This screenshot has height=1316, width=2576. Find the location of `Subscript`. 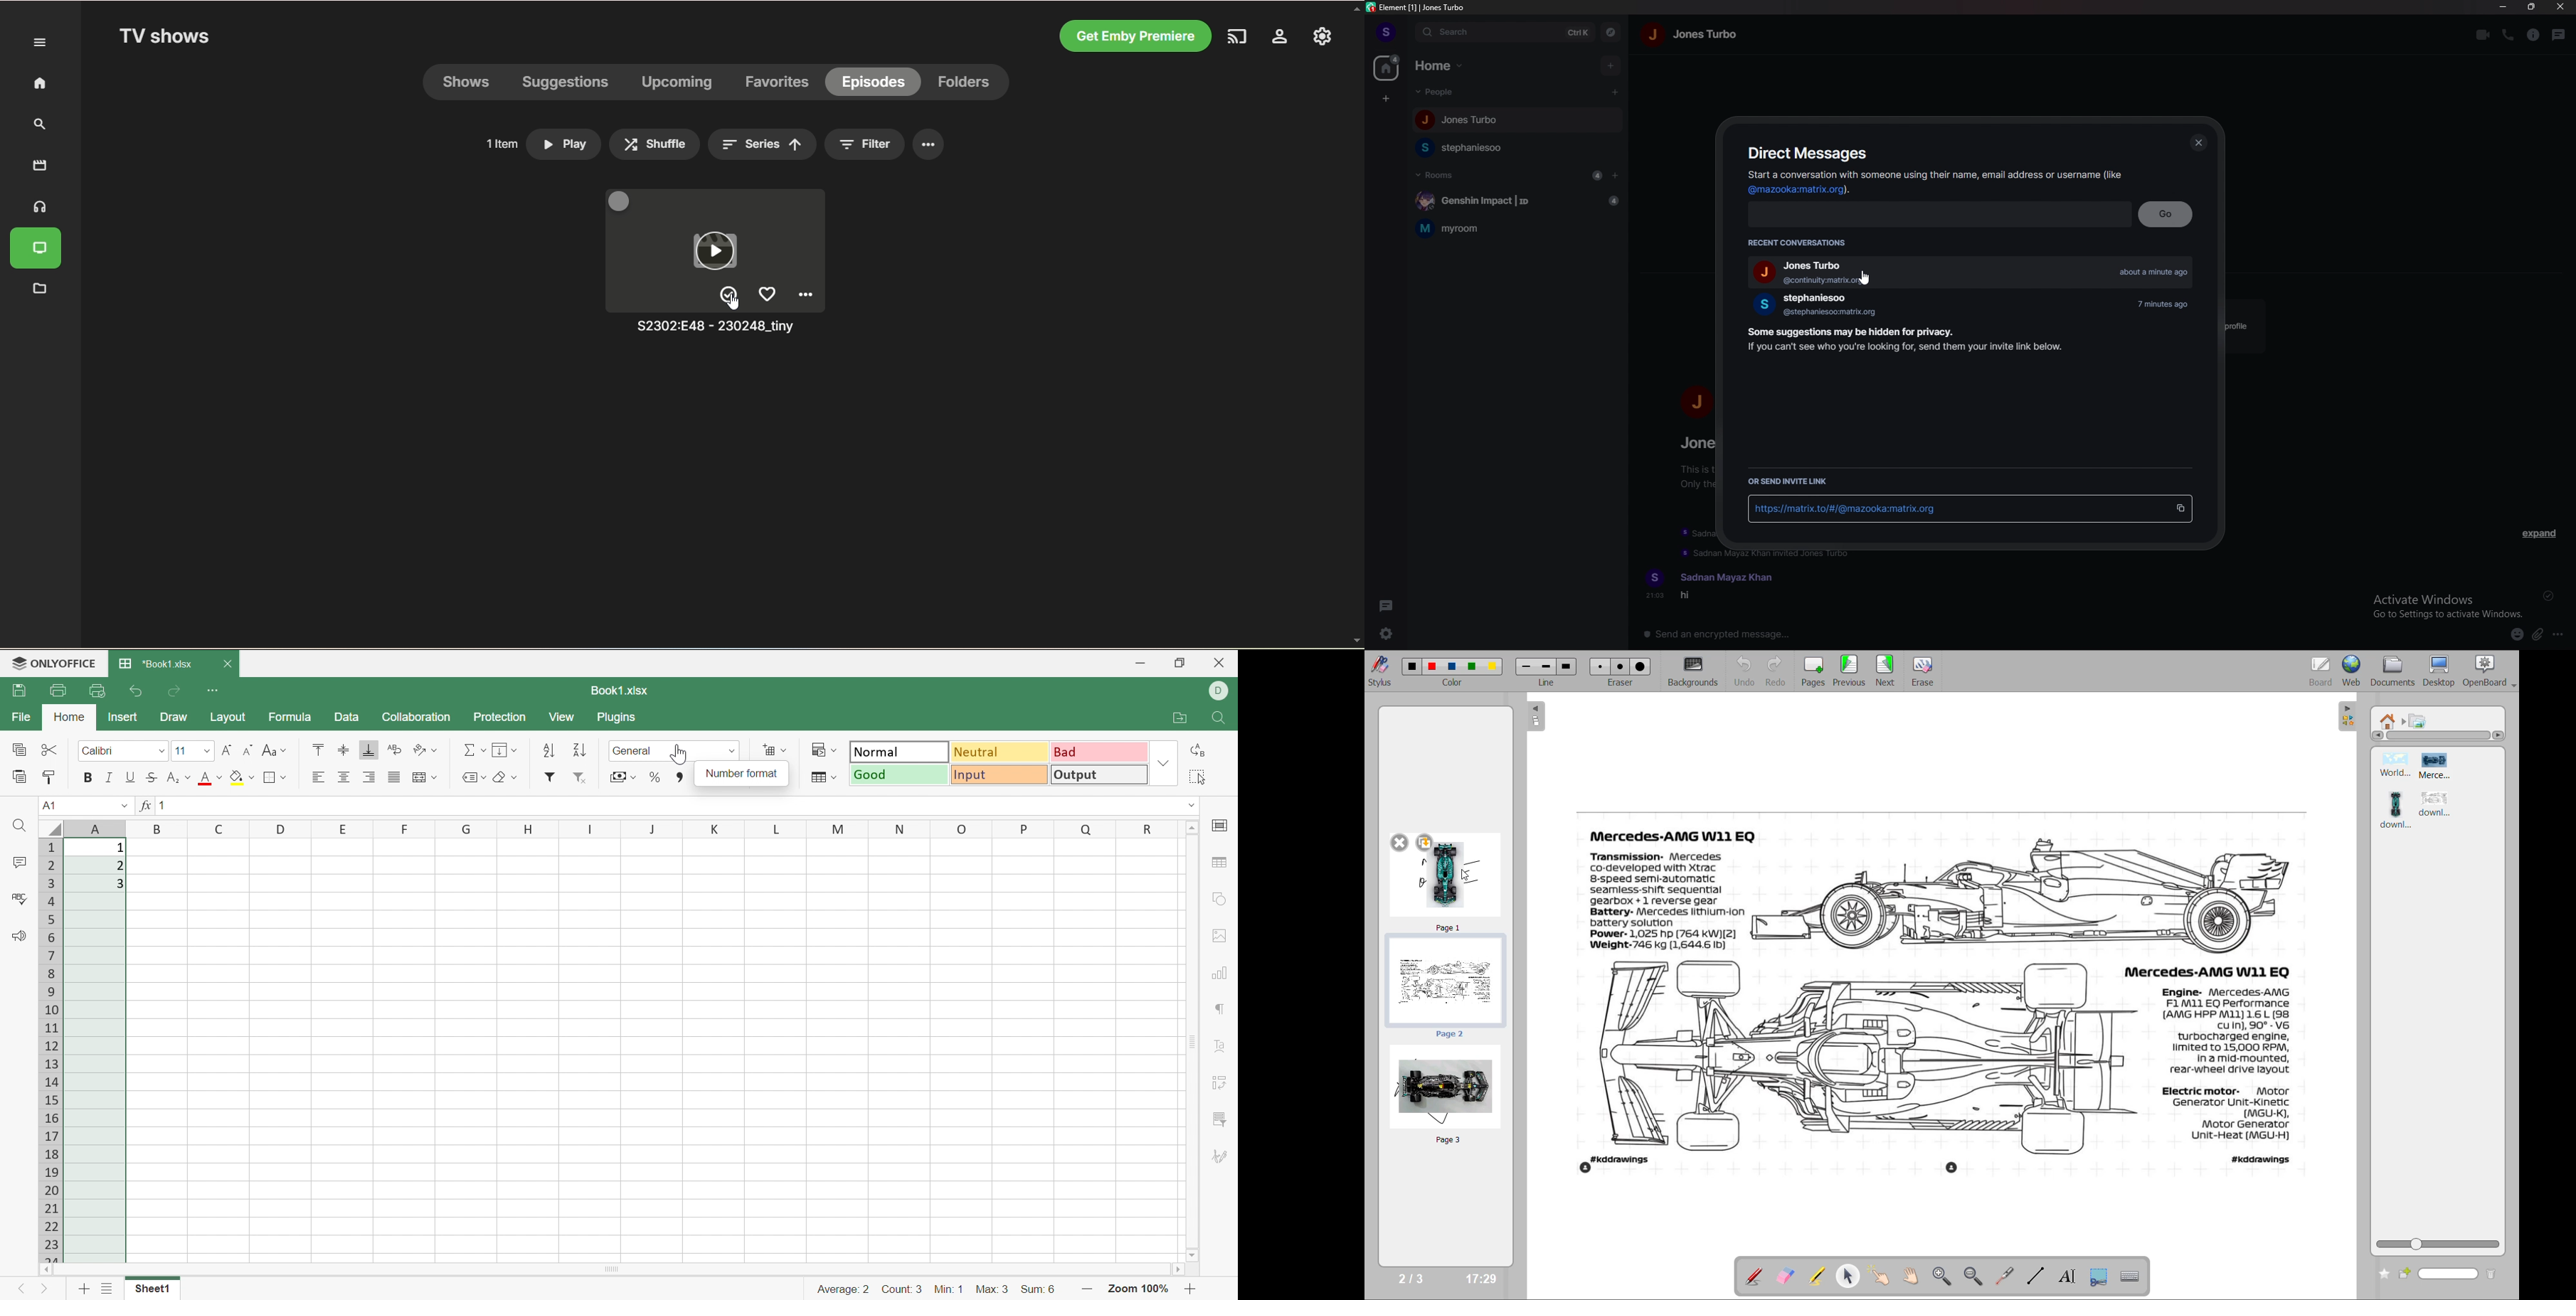

Subscript is located at coordinates (179, 778).